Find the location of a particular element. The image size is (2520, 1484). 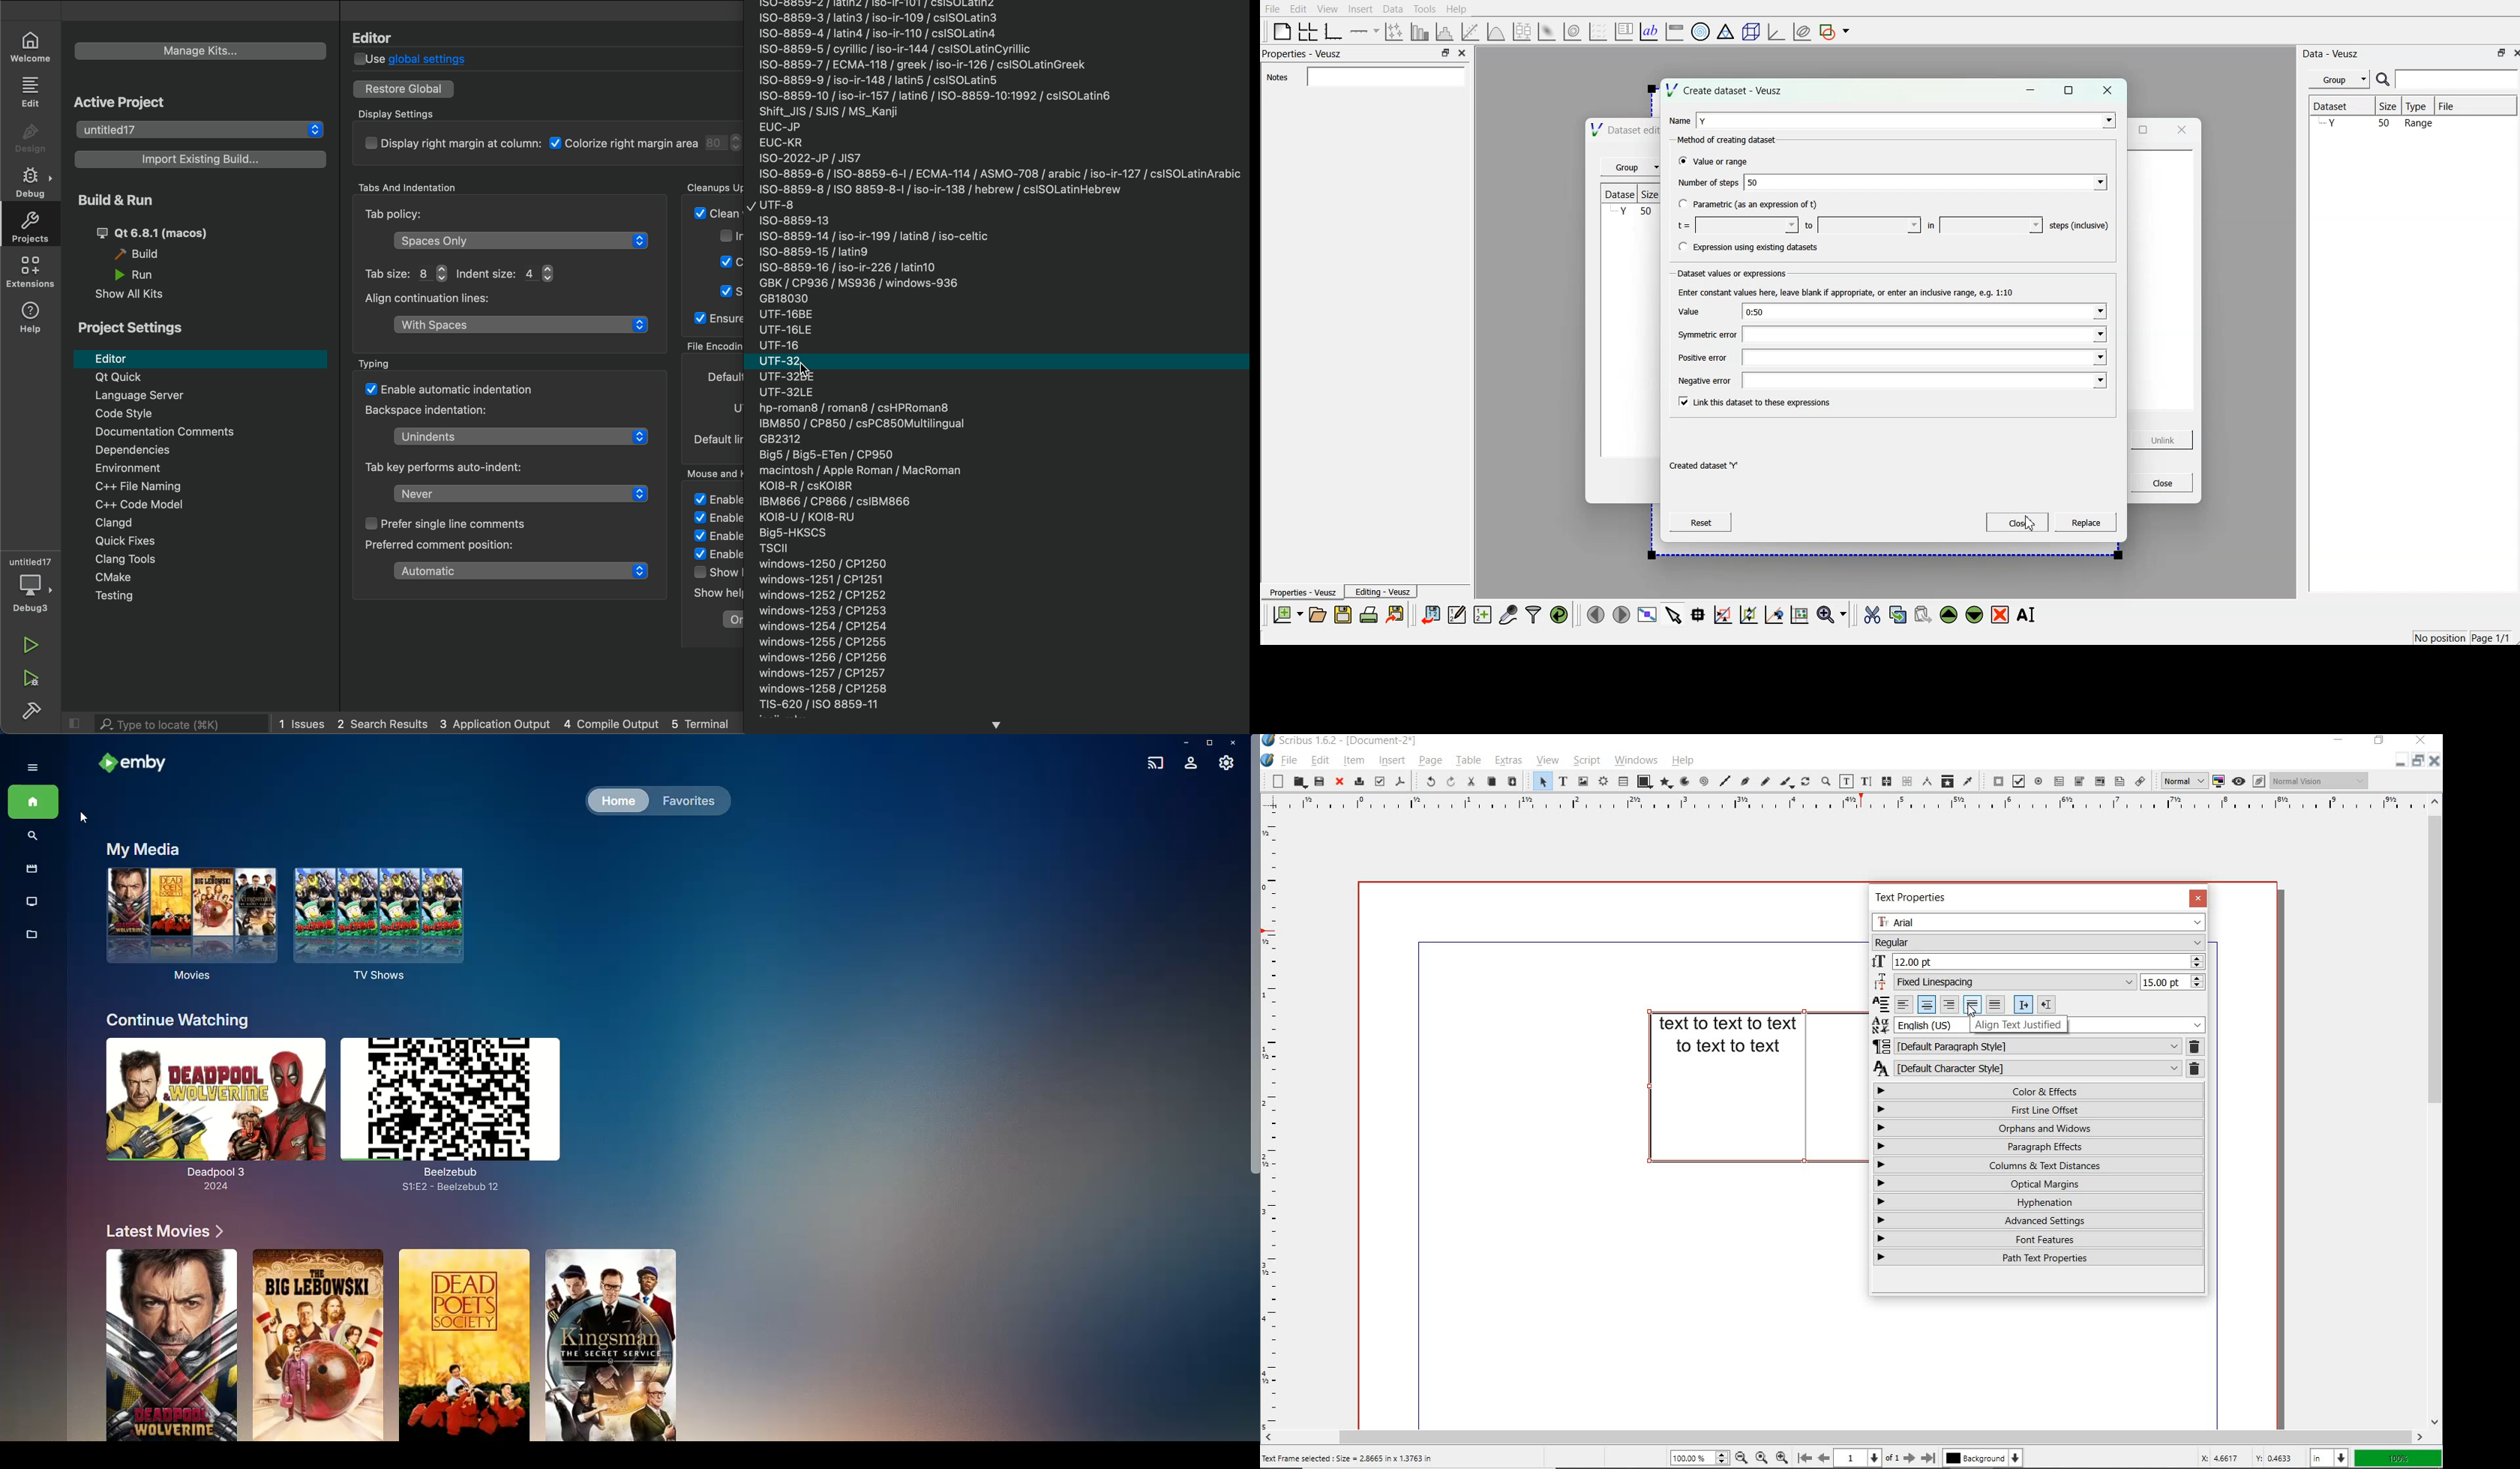

TEXT PROPERTIES is located at coordinates (1913, 897).